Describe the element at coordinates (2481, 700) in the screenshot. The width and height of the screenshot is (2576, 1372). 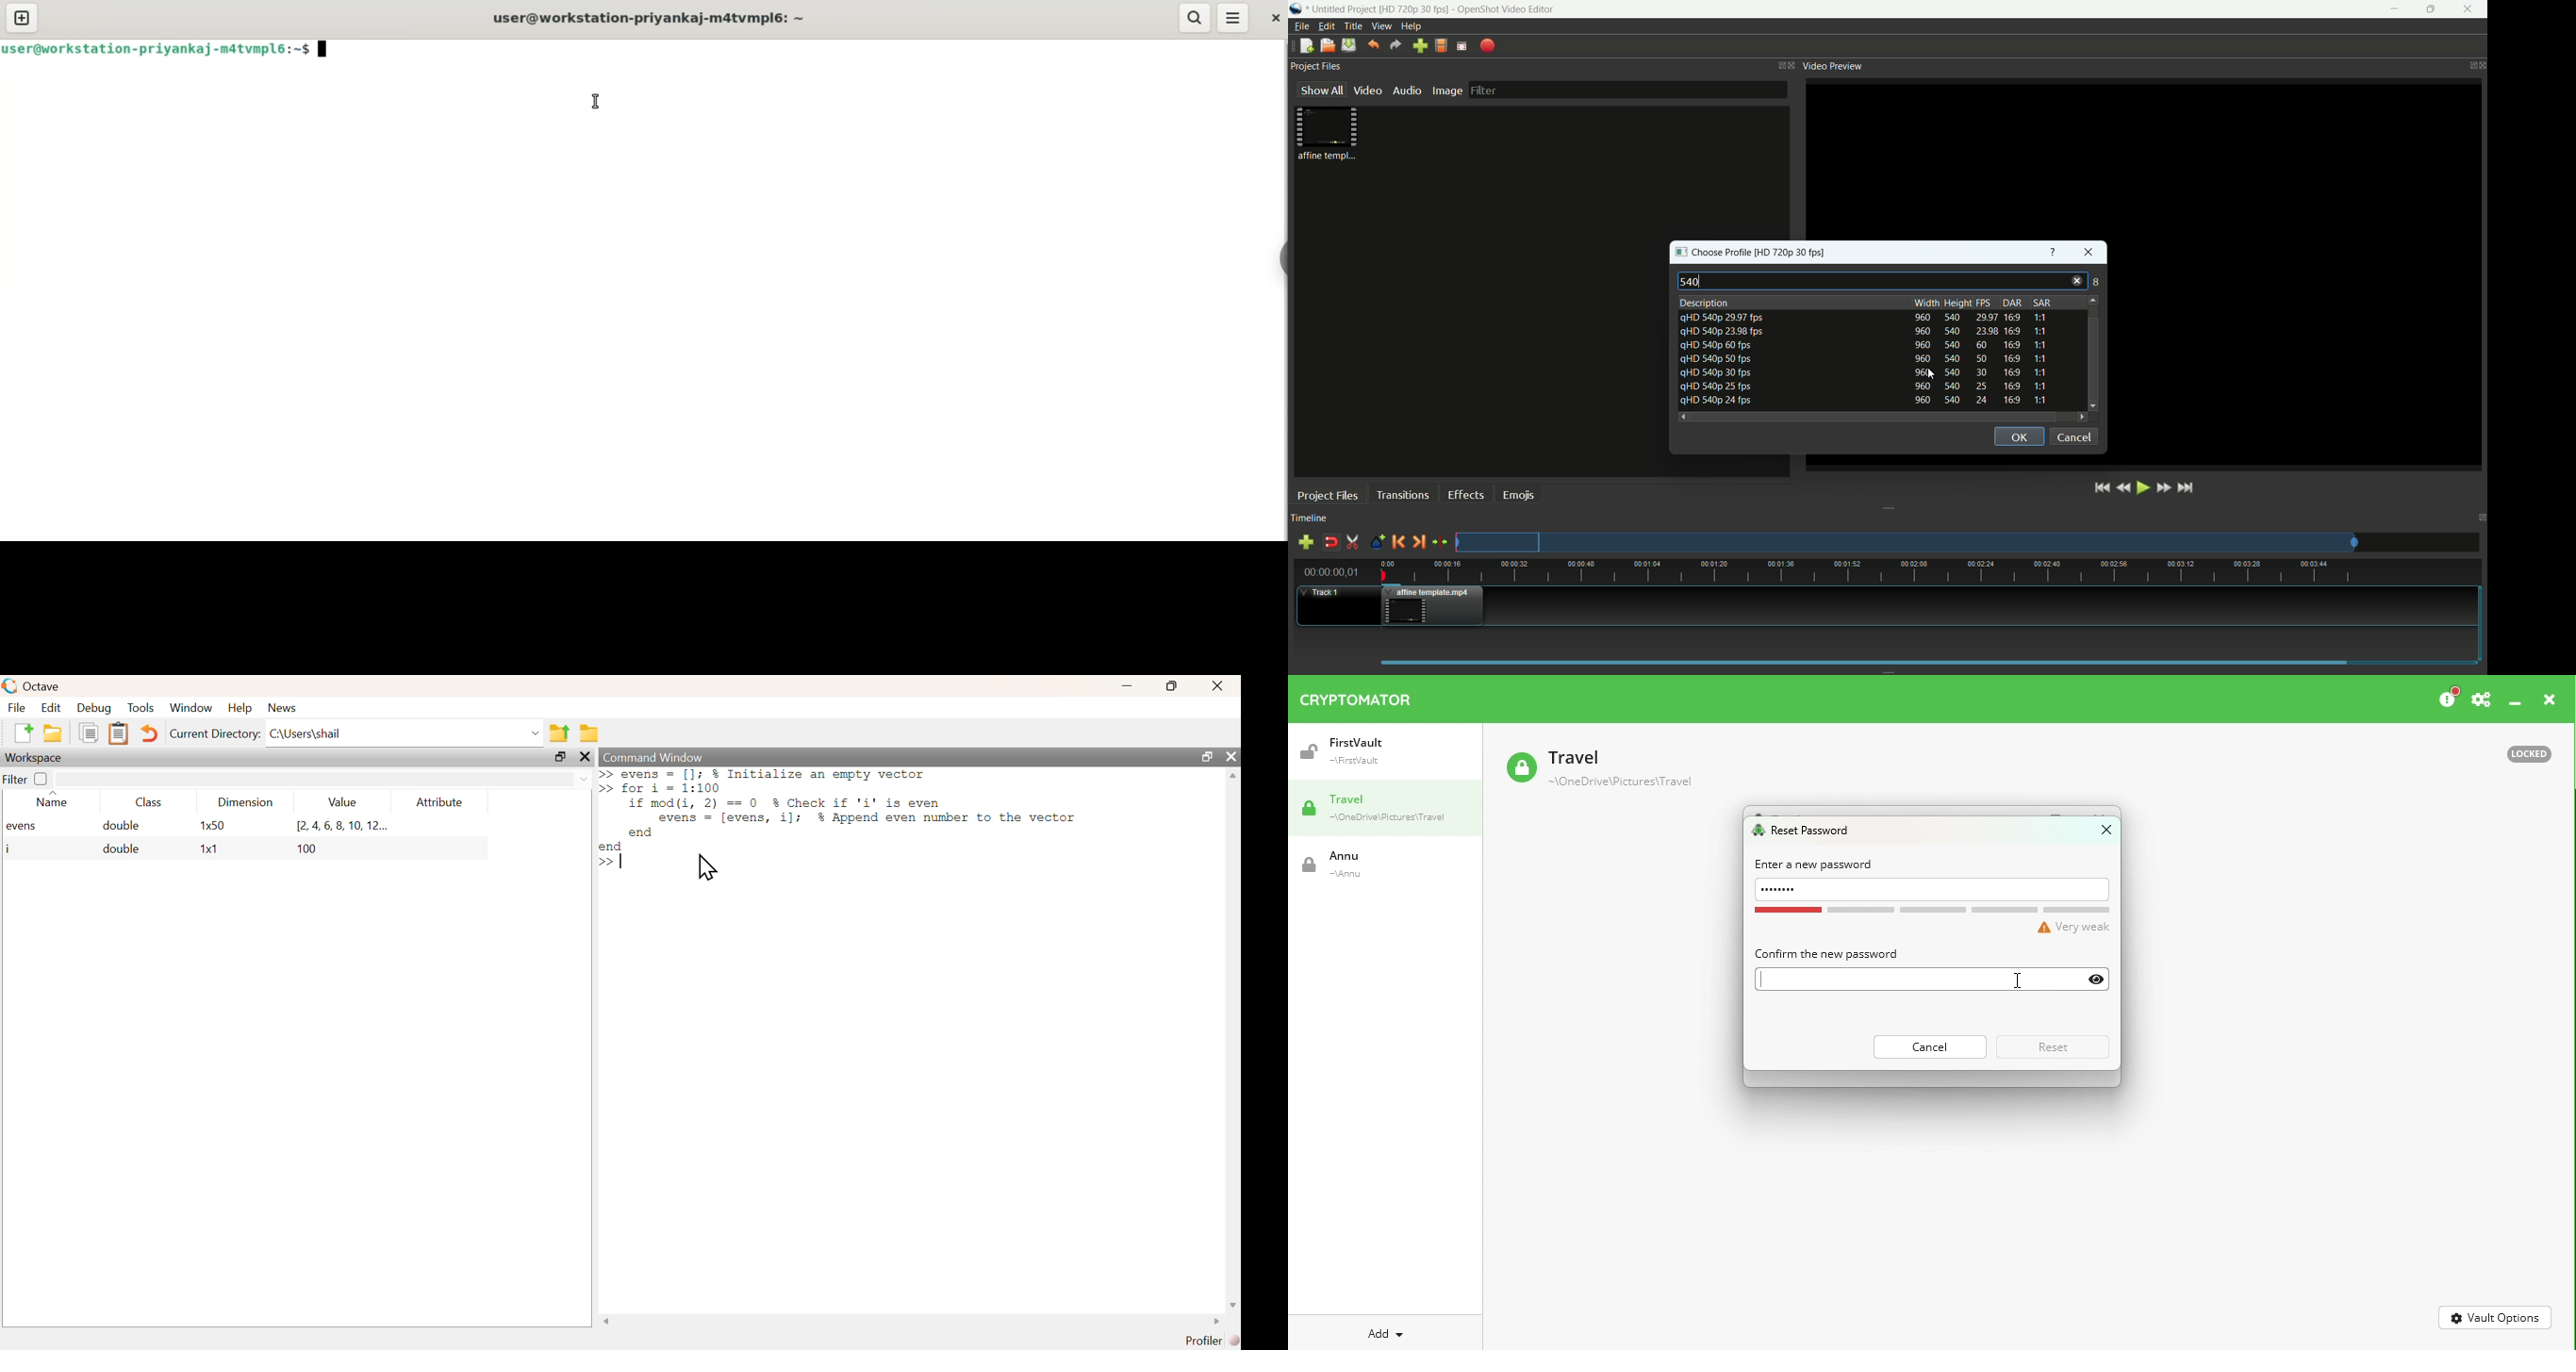
I see `Preferences` at that location.